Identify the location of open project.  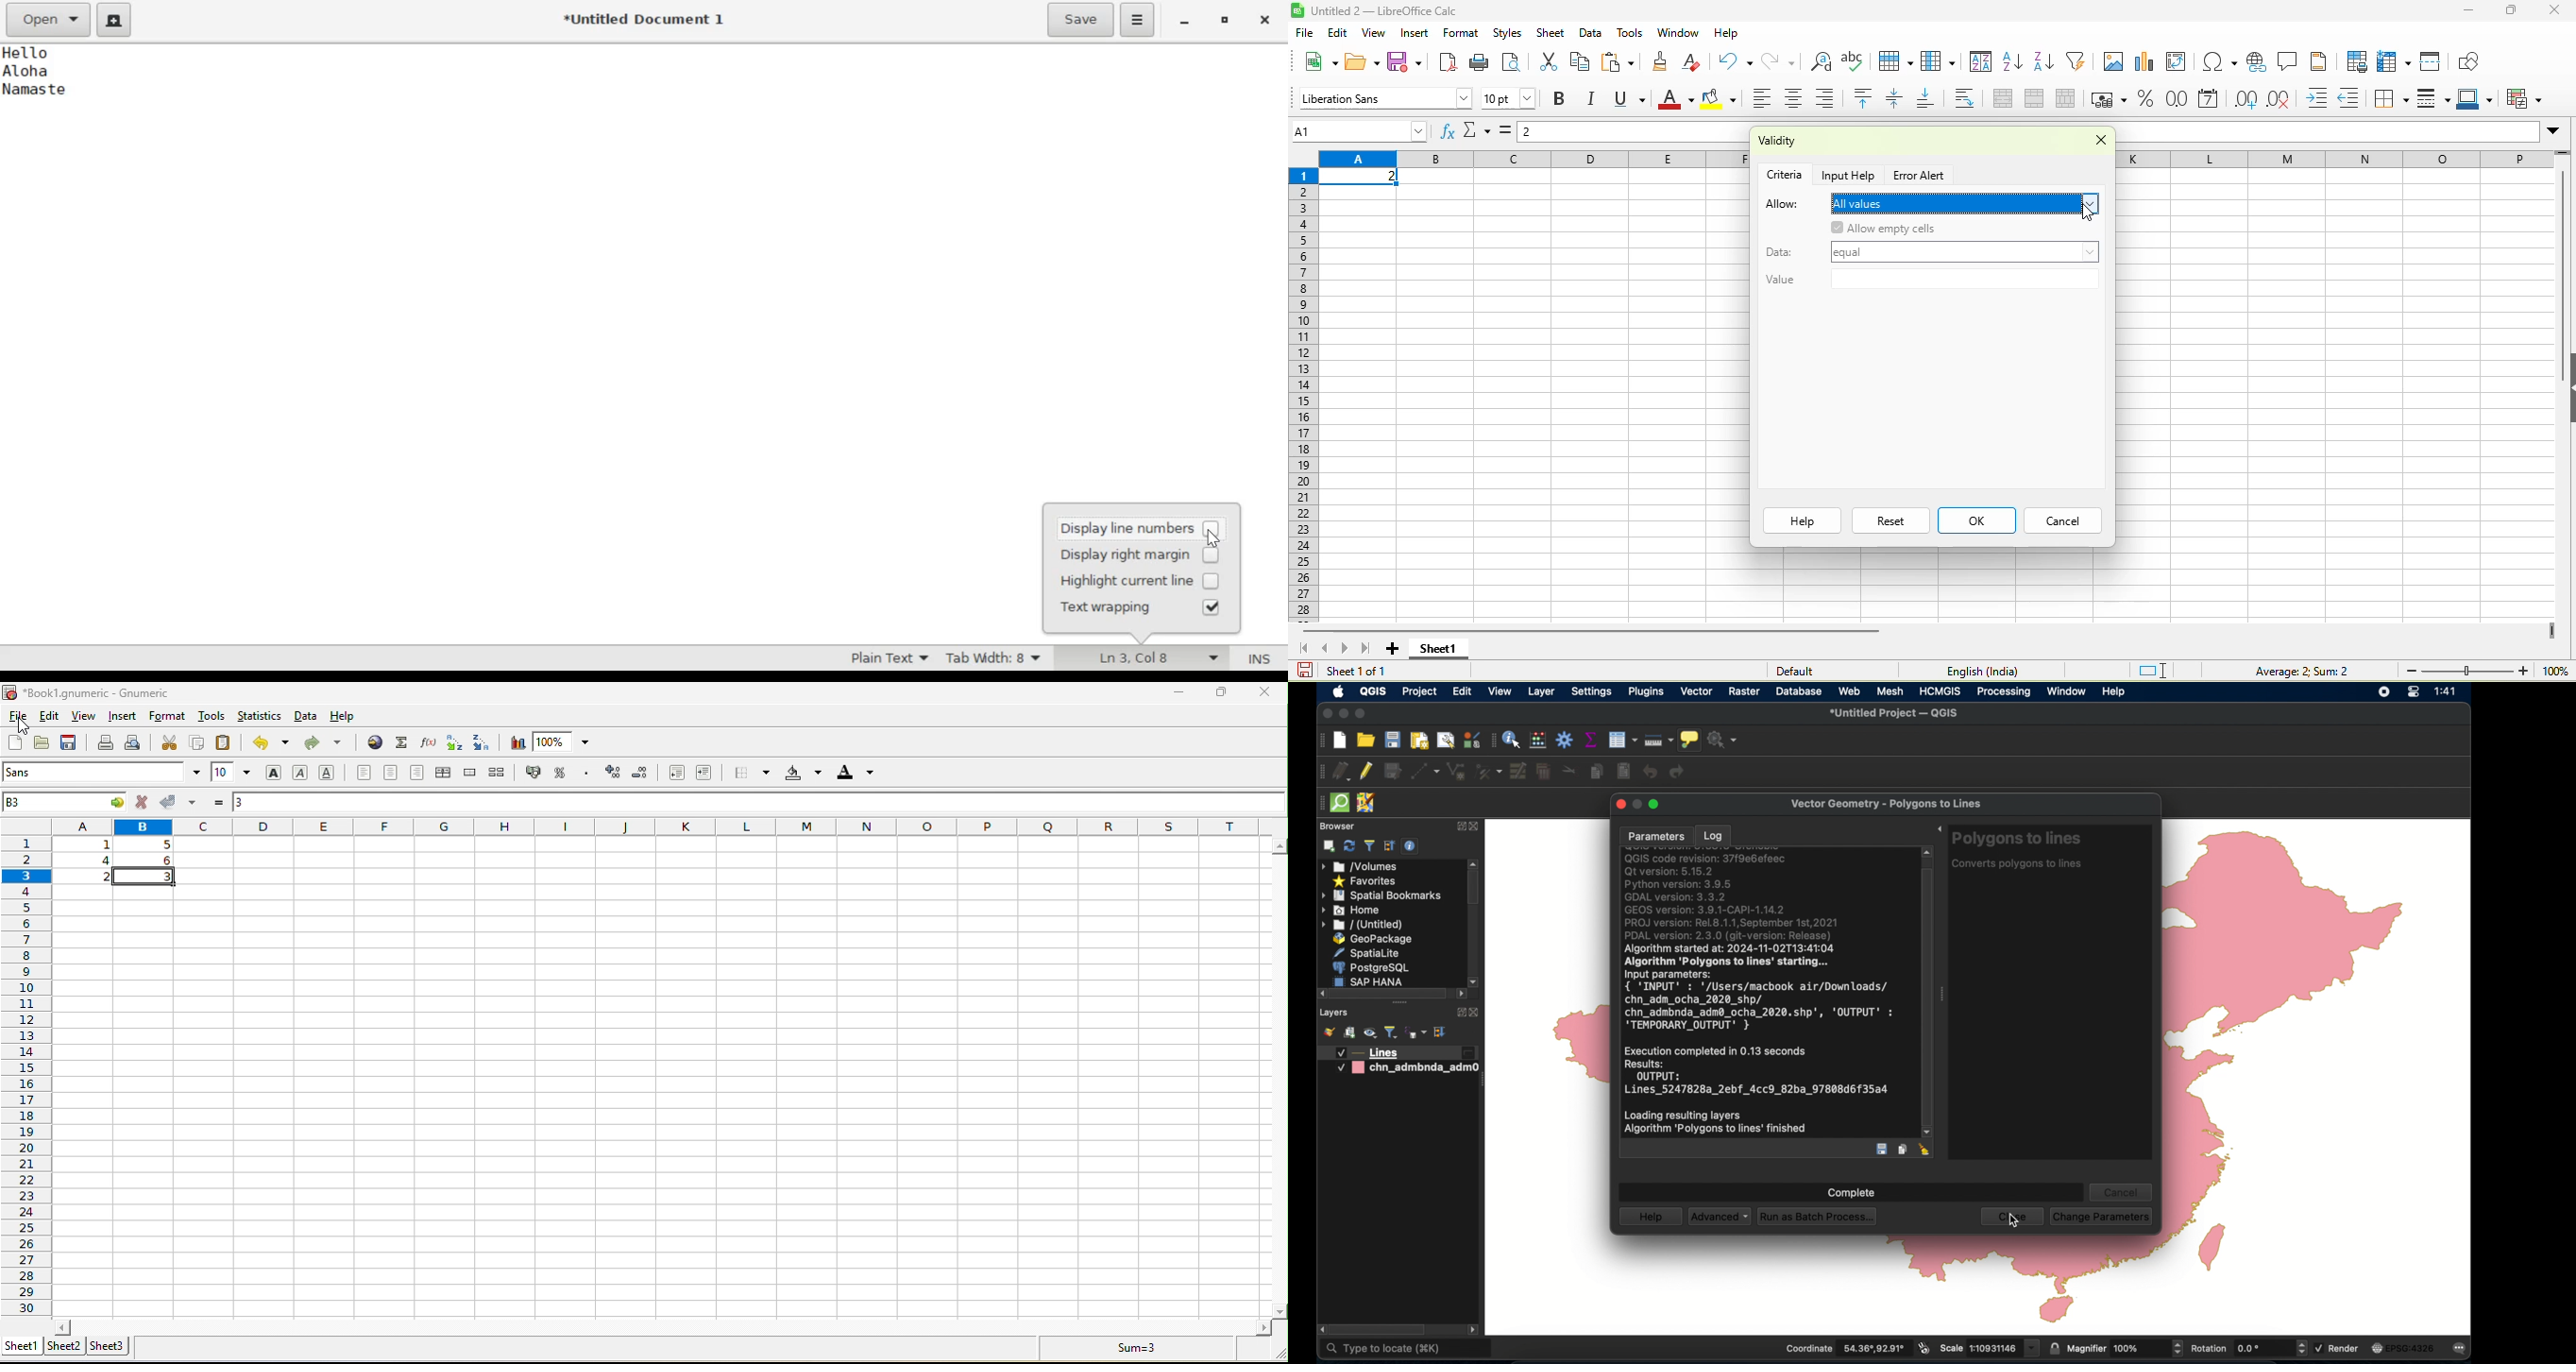
(1365, 740).